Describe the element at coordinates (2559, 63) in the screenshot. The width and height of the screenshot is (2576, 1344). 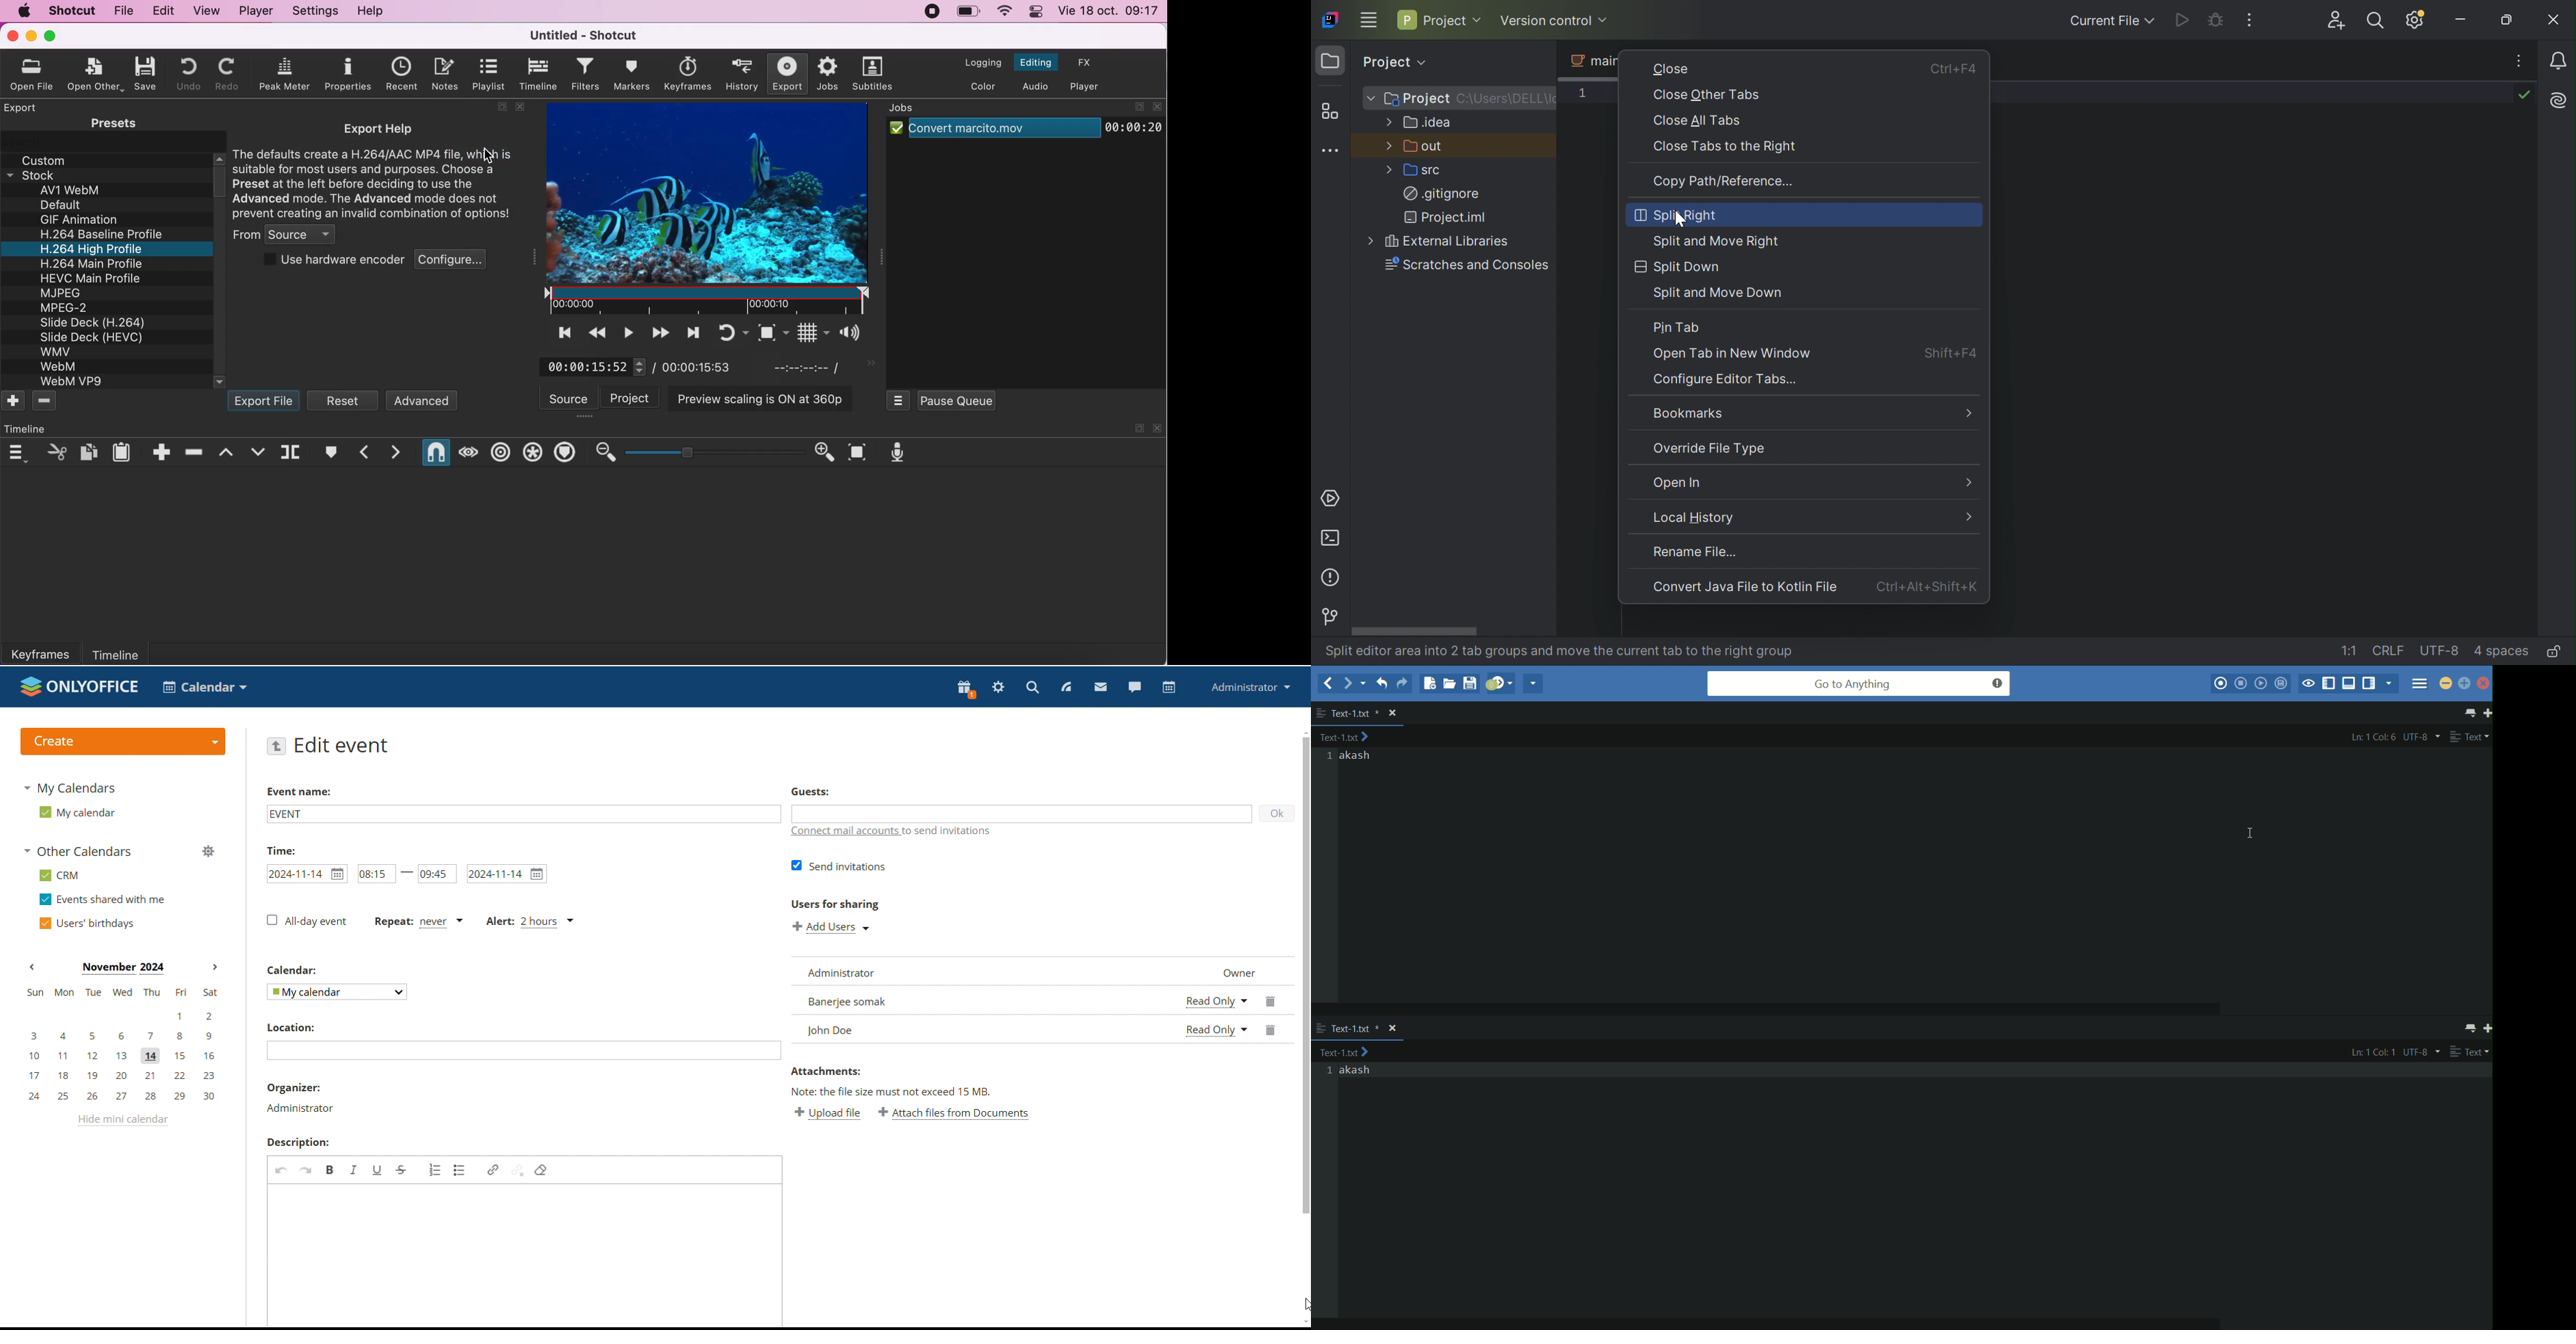
I see `Notifications` at that location.